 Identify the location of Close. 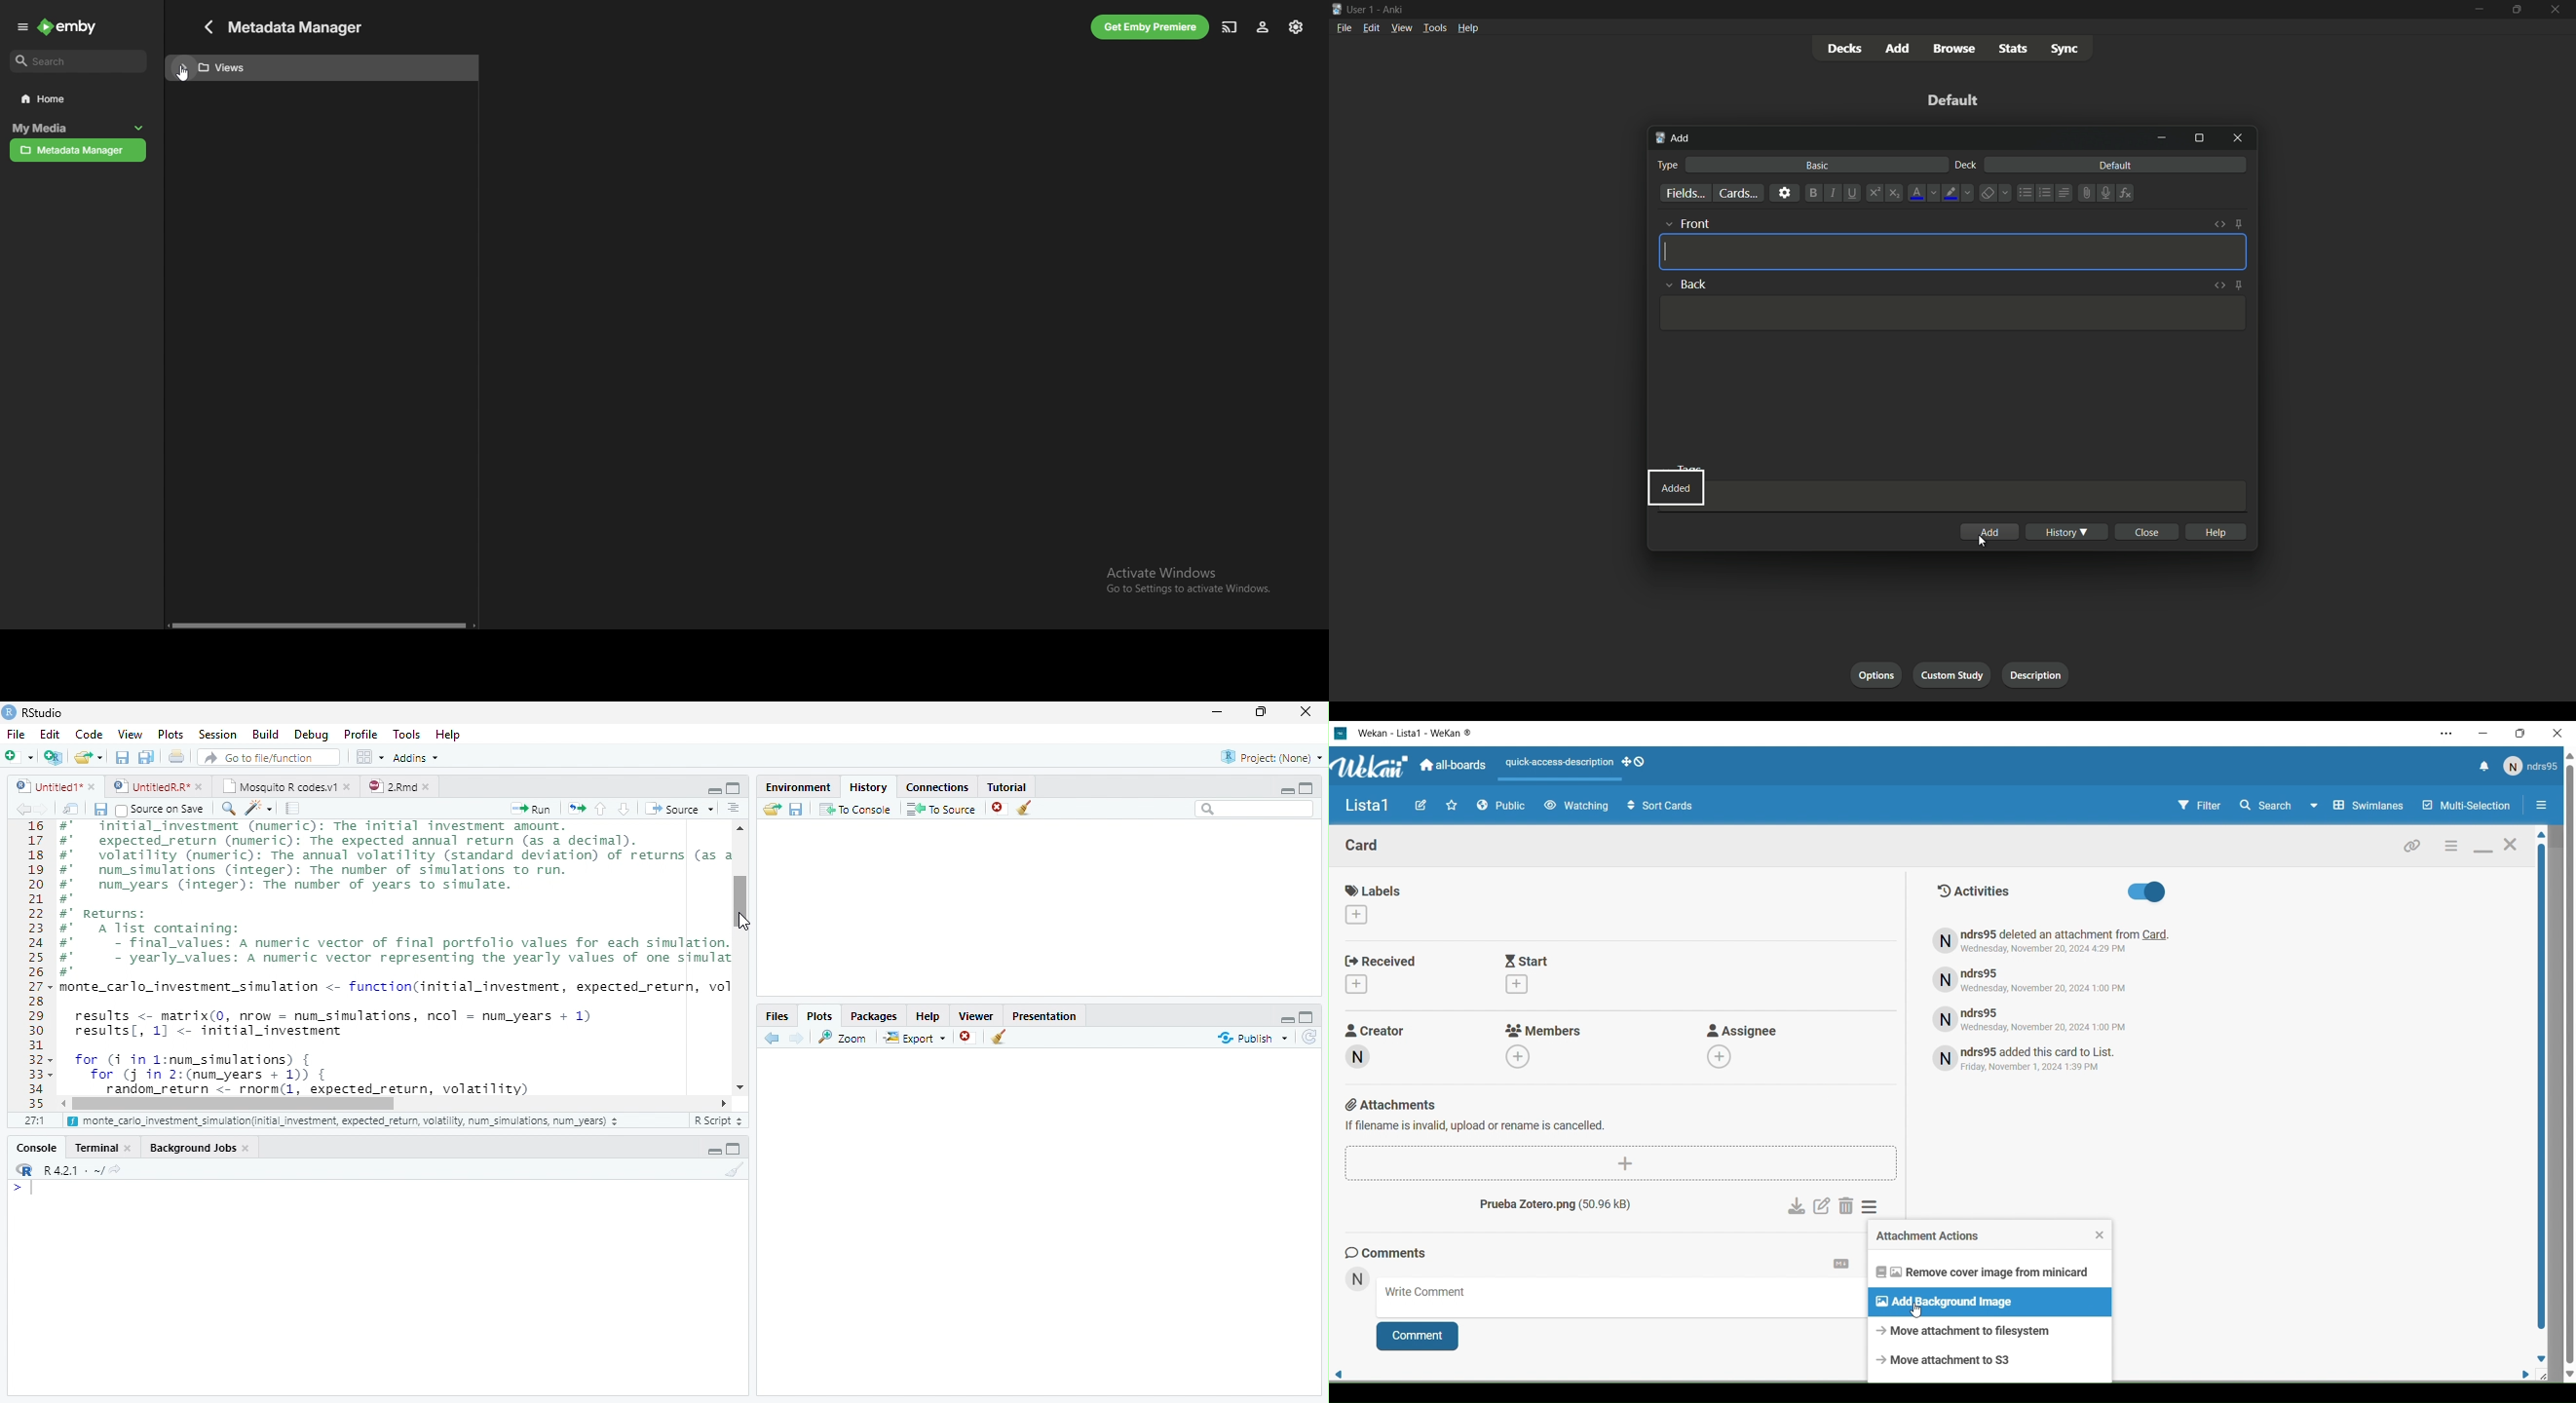
(2511, 844).